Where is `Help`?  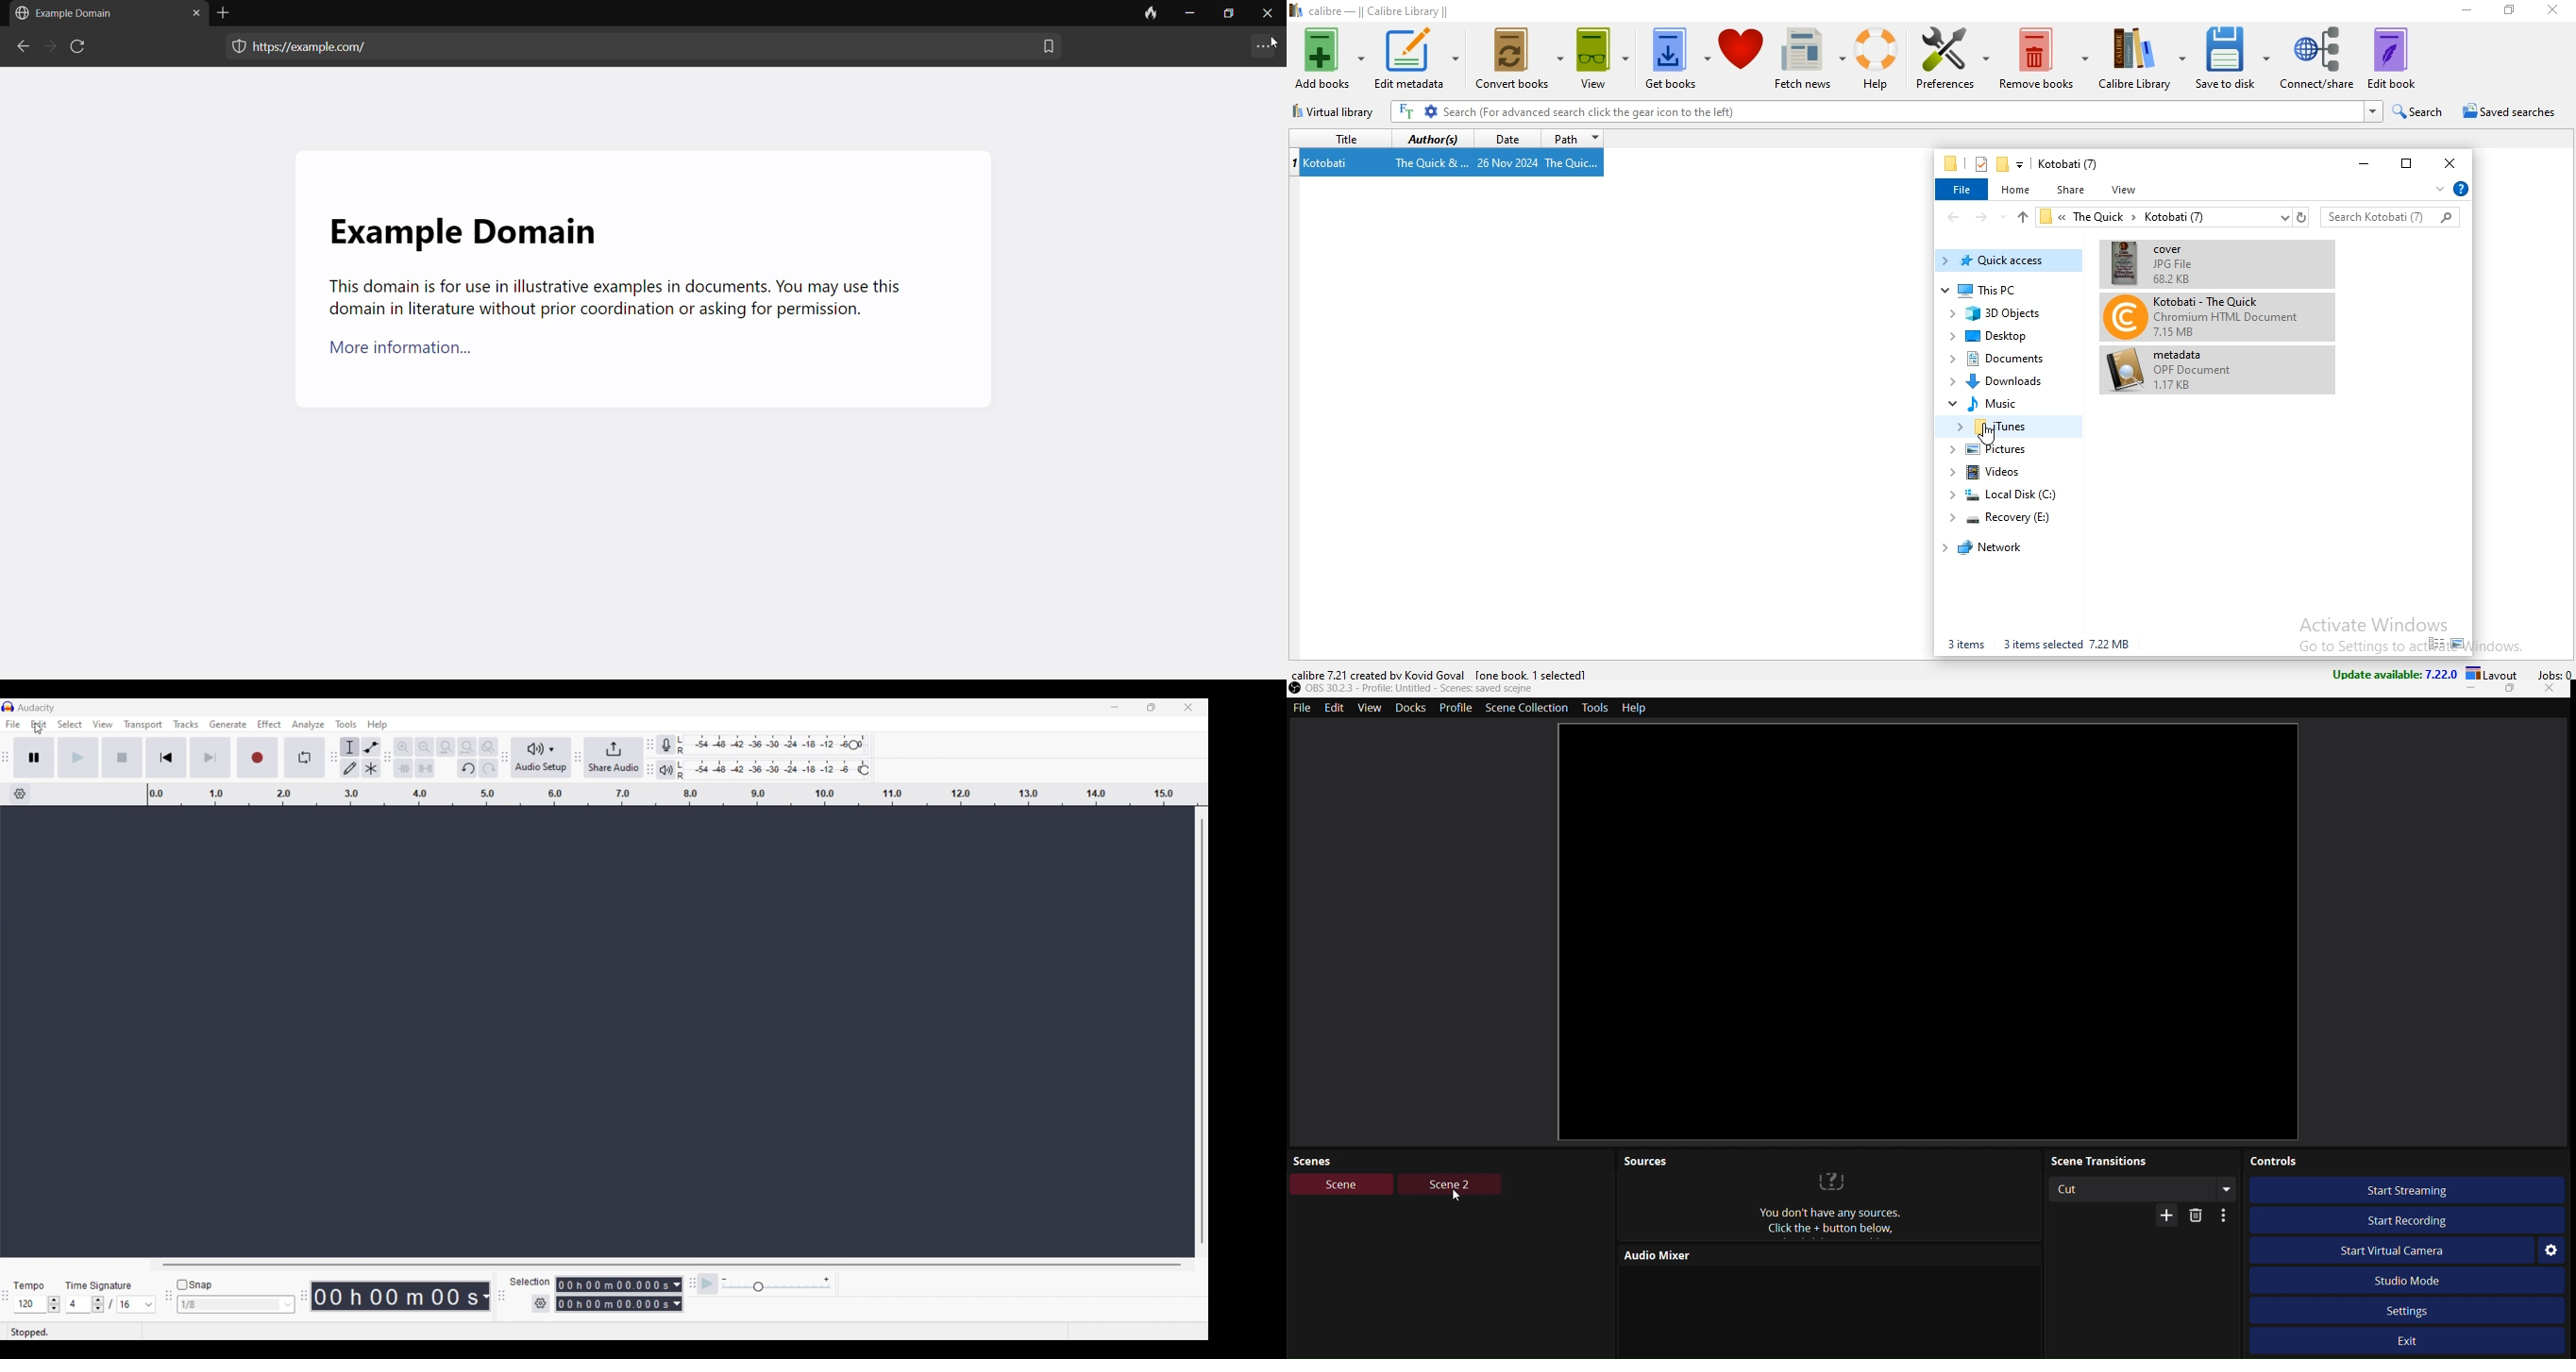 Help is located at coordinates (1638, 707).